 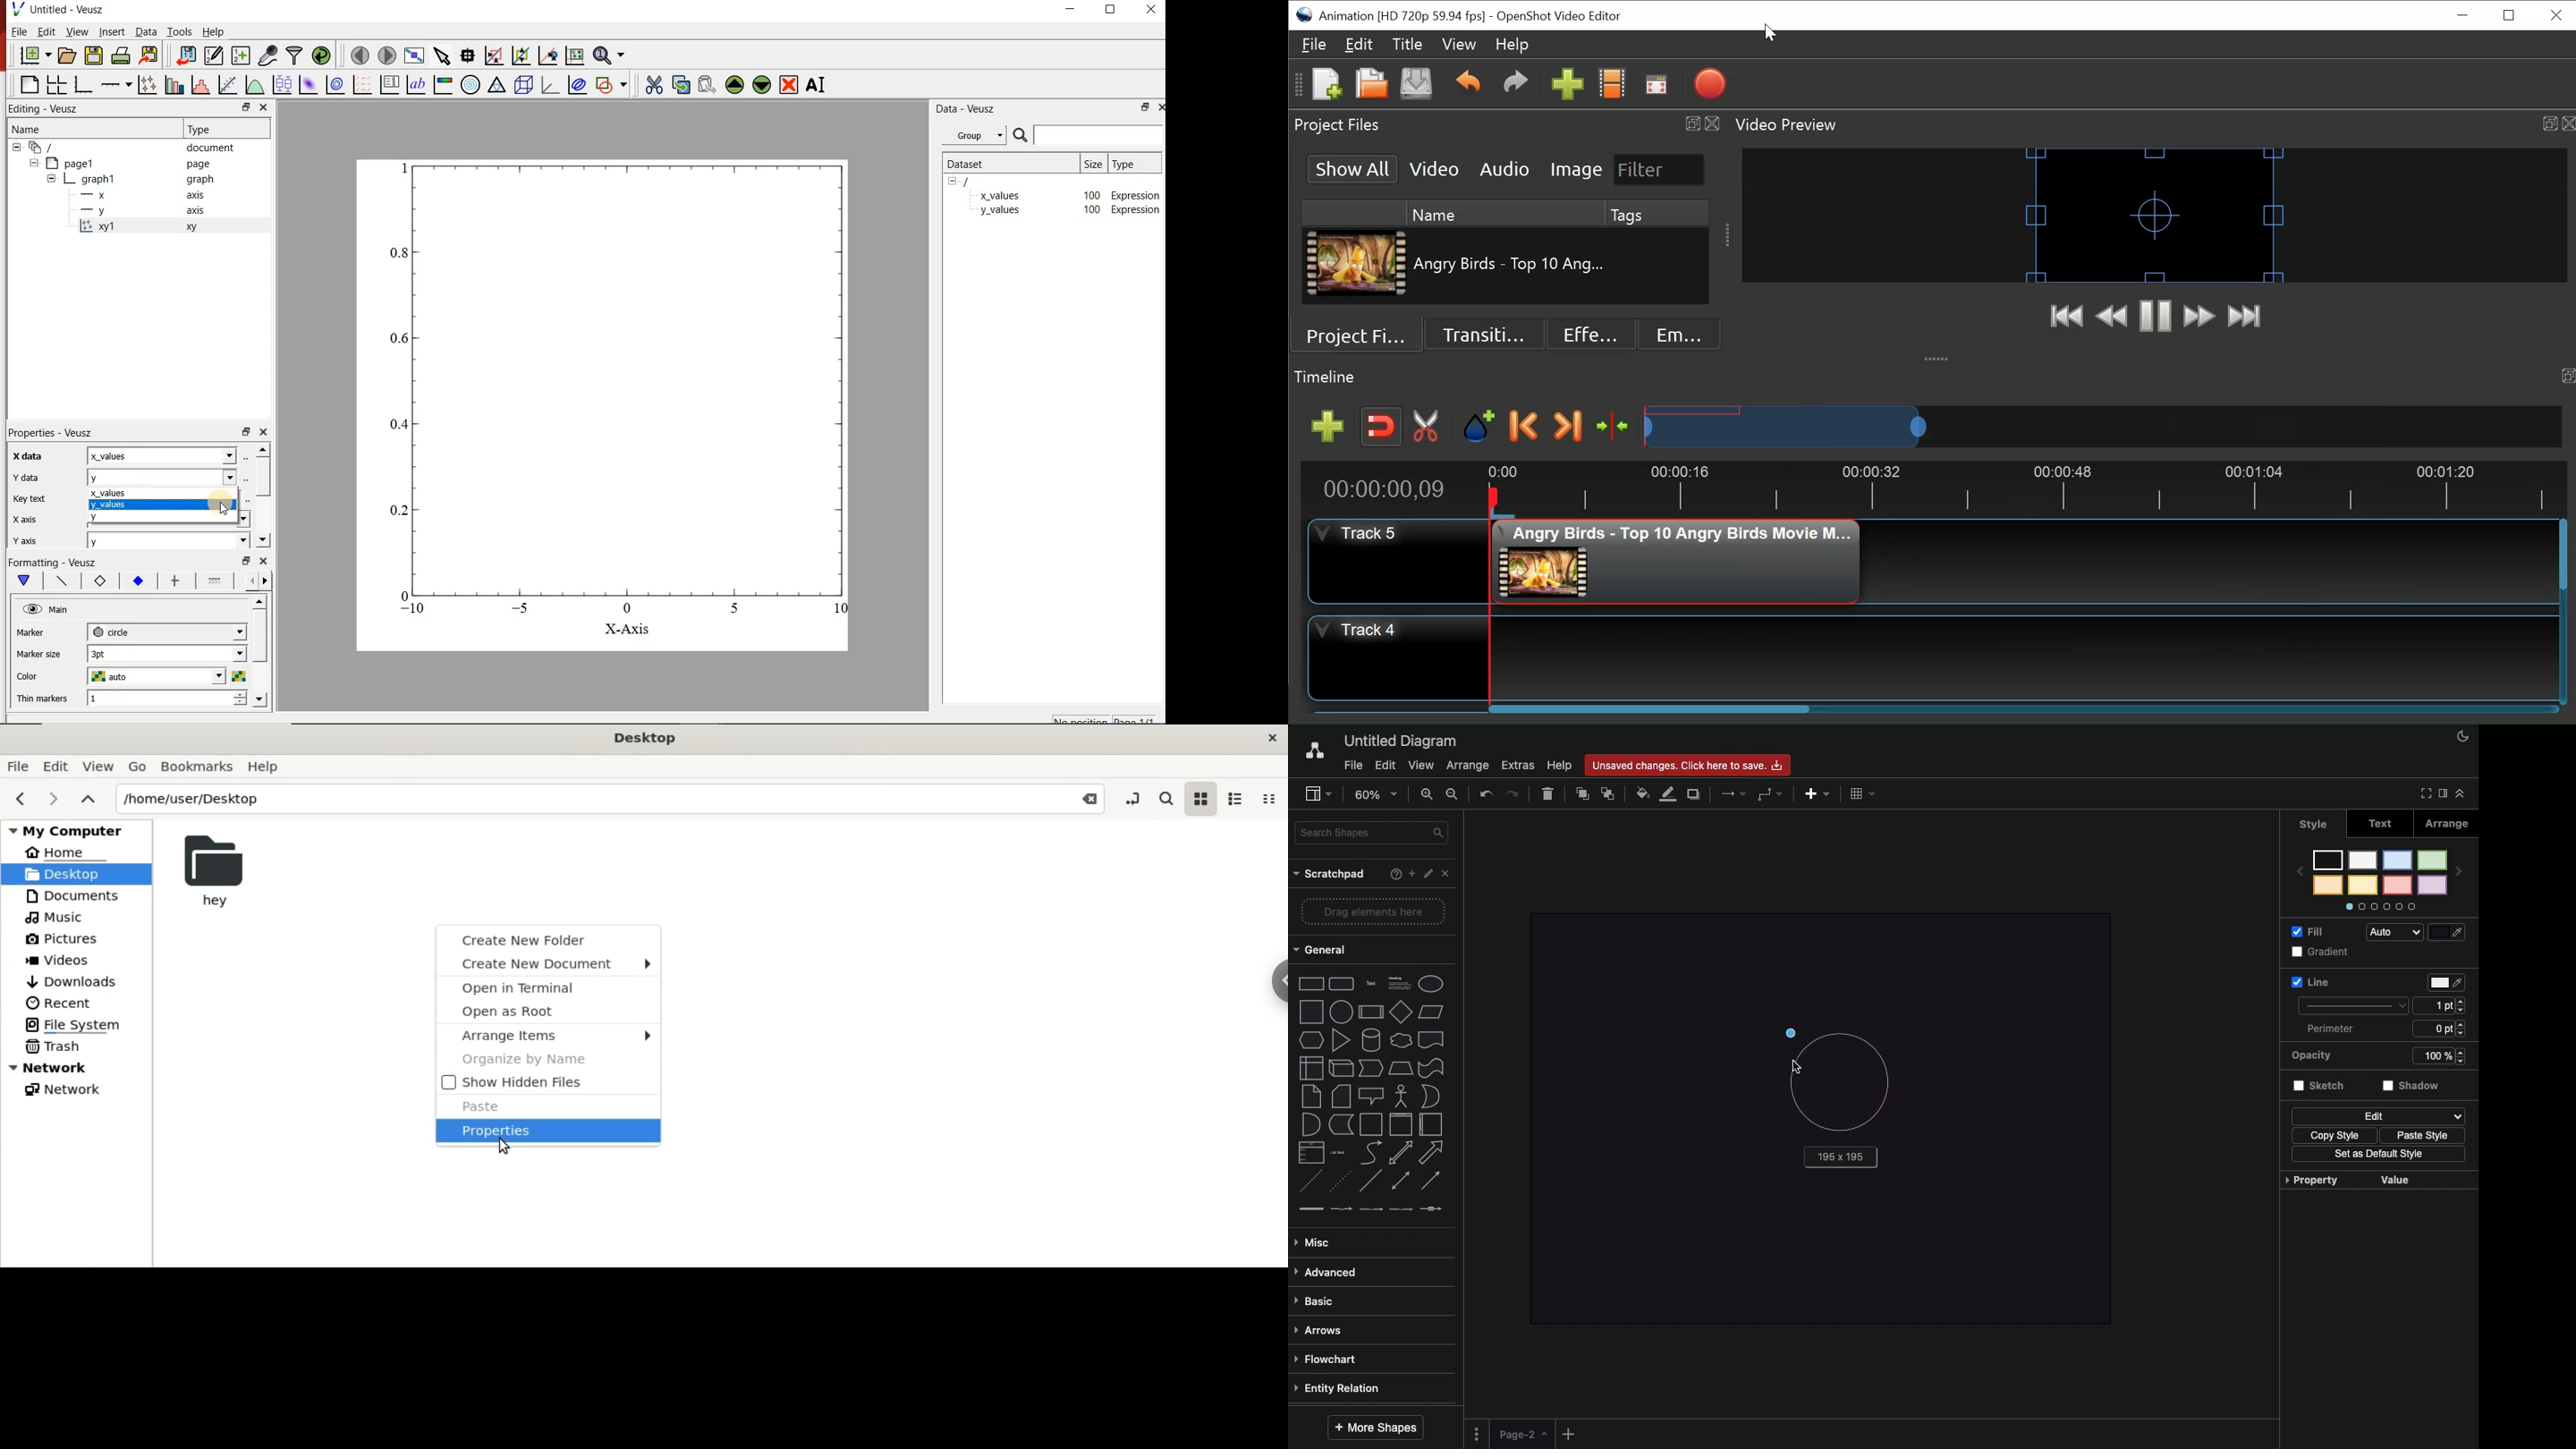 I want to click on axis, so click(x=197, y=195).